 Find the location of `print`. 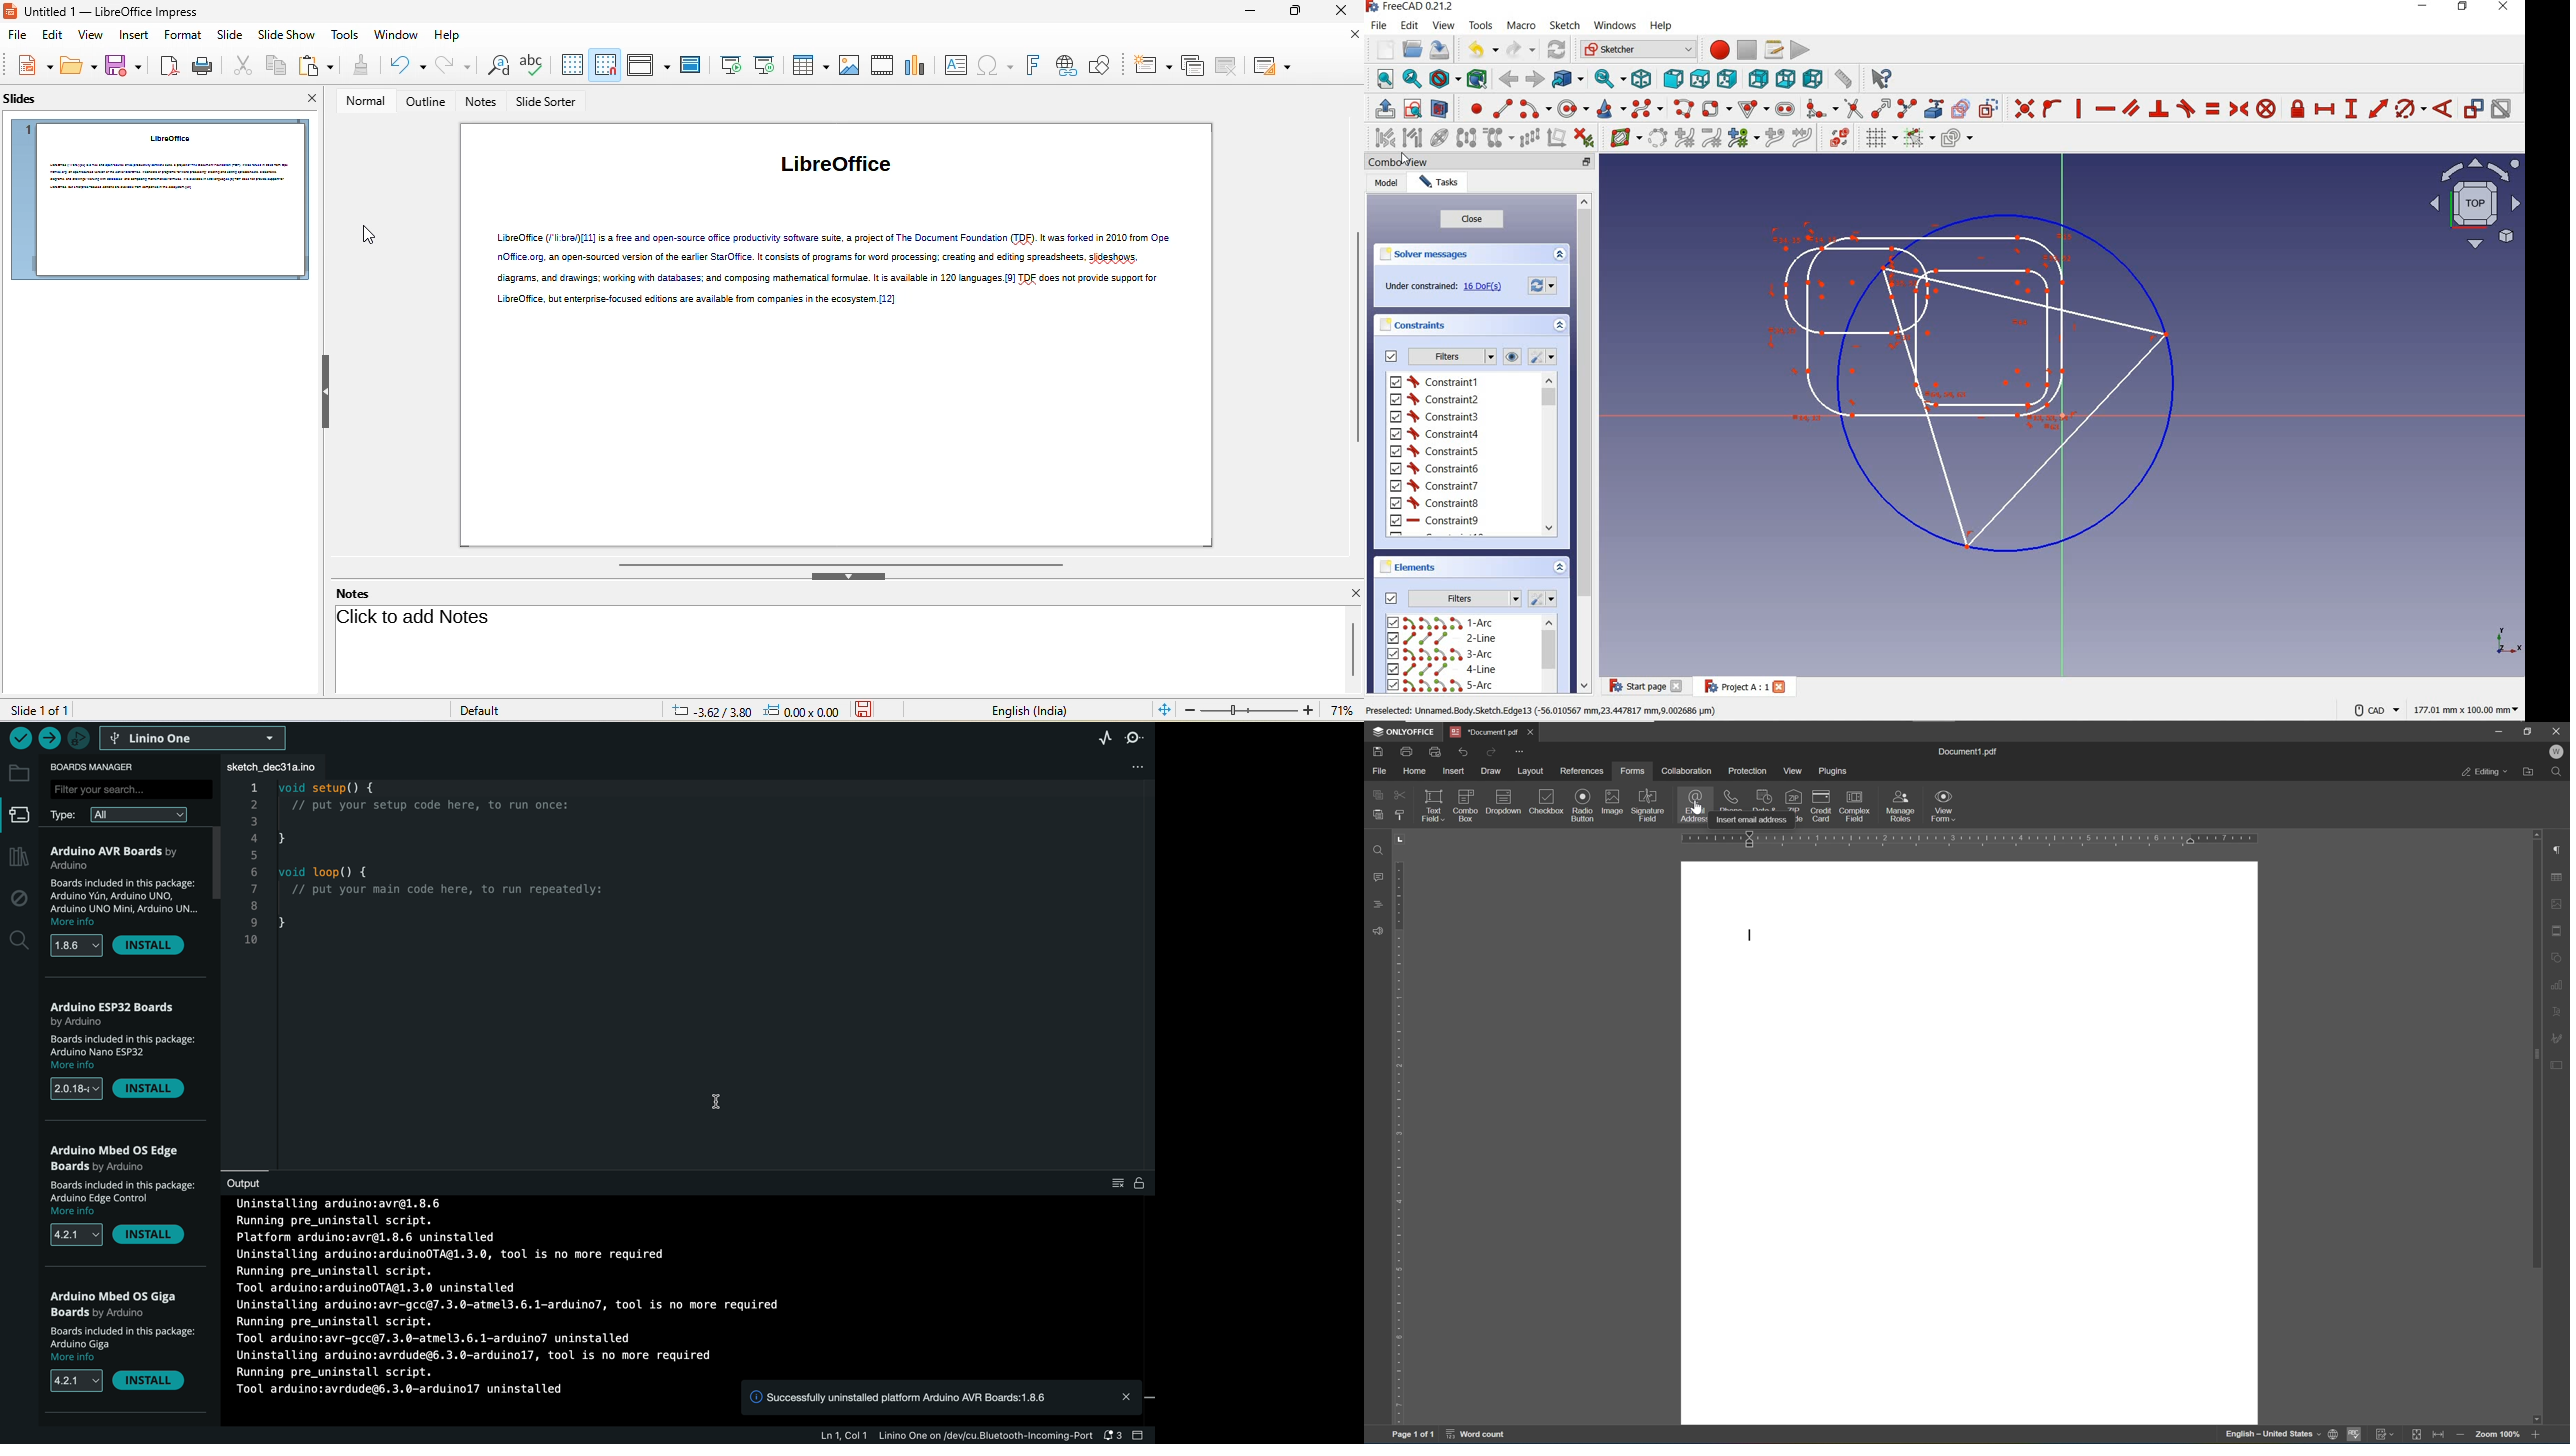

print is located at coordinates (204, 65).